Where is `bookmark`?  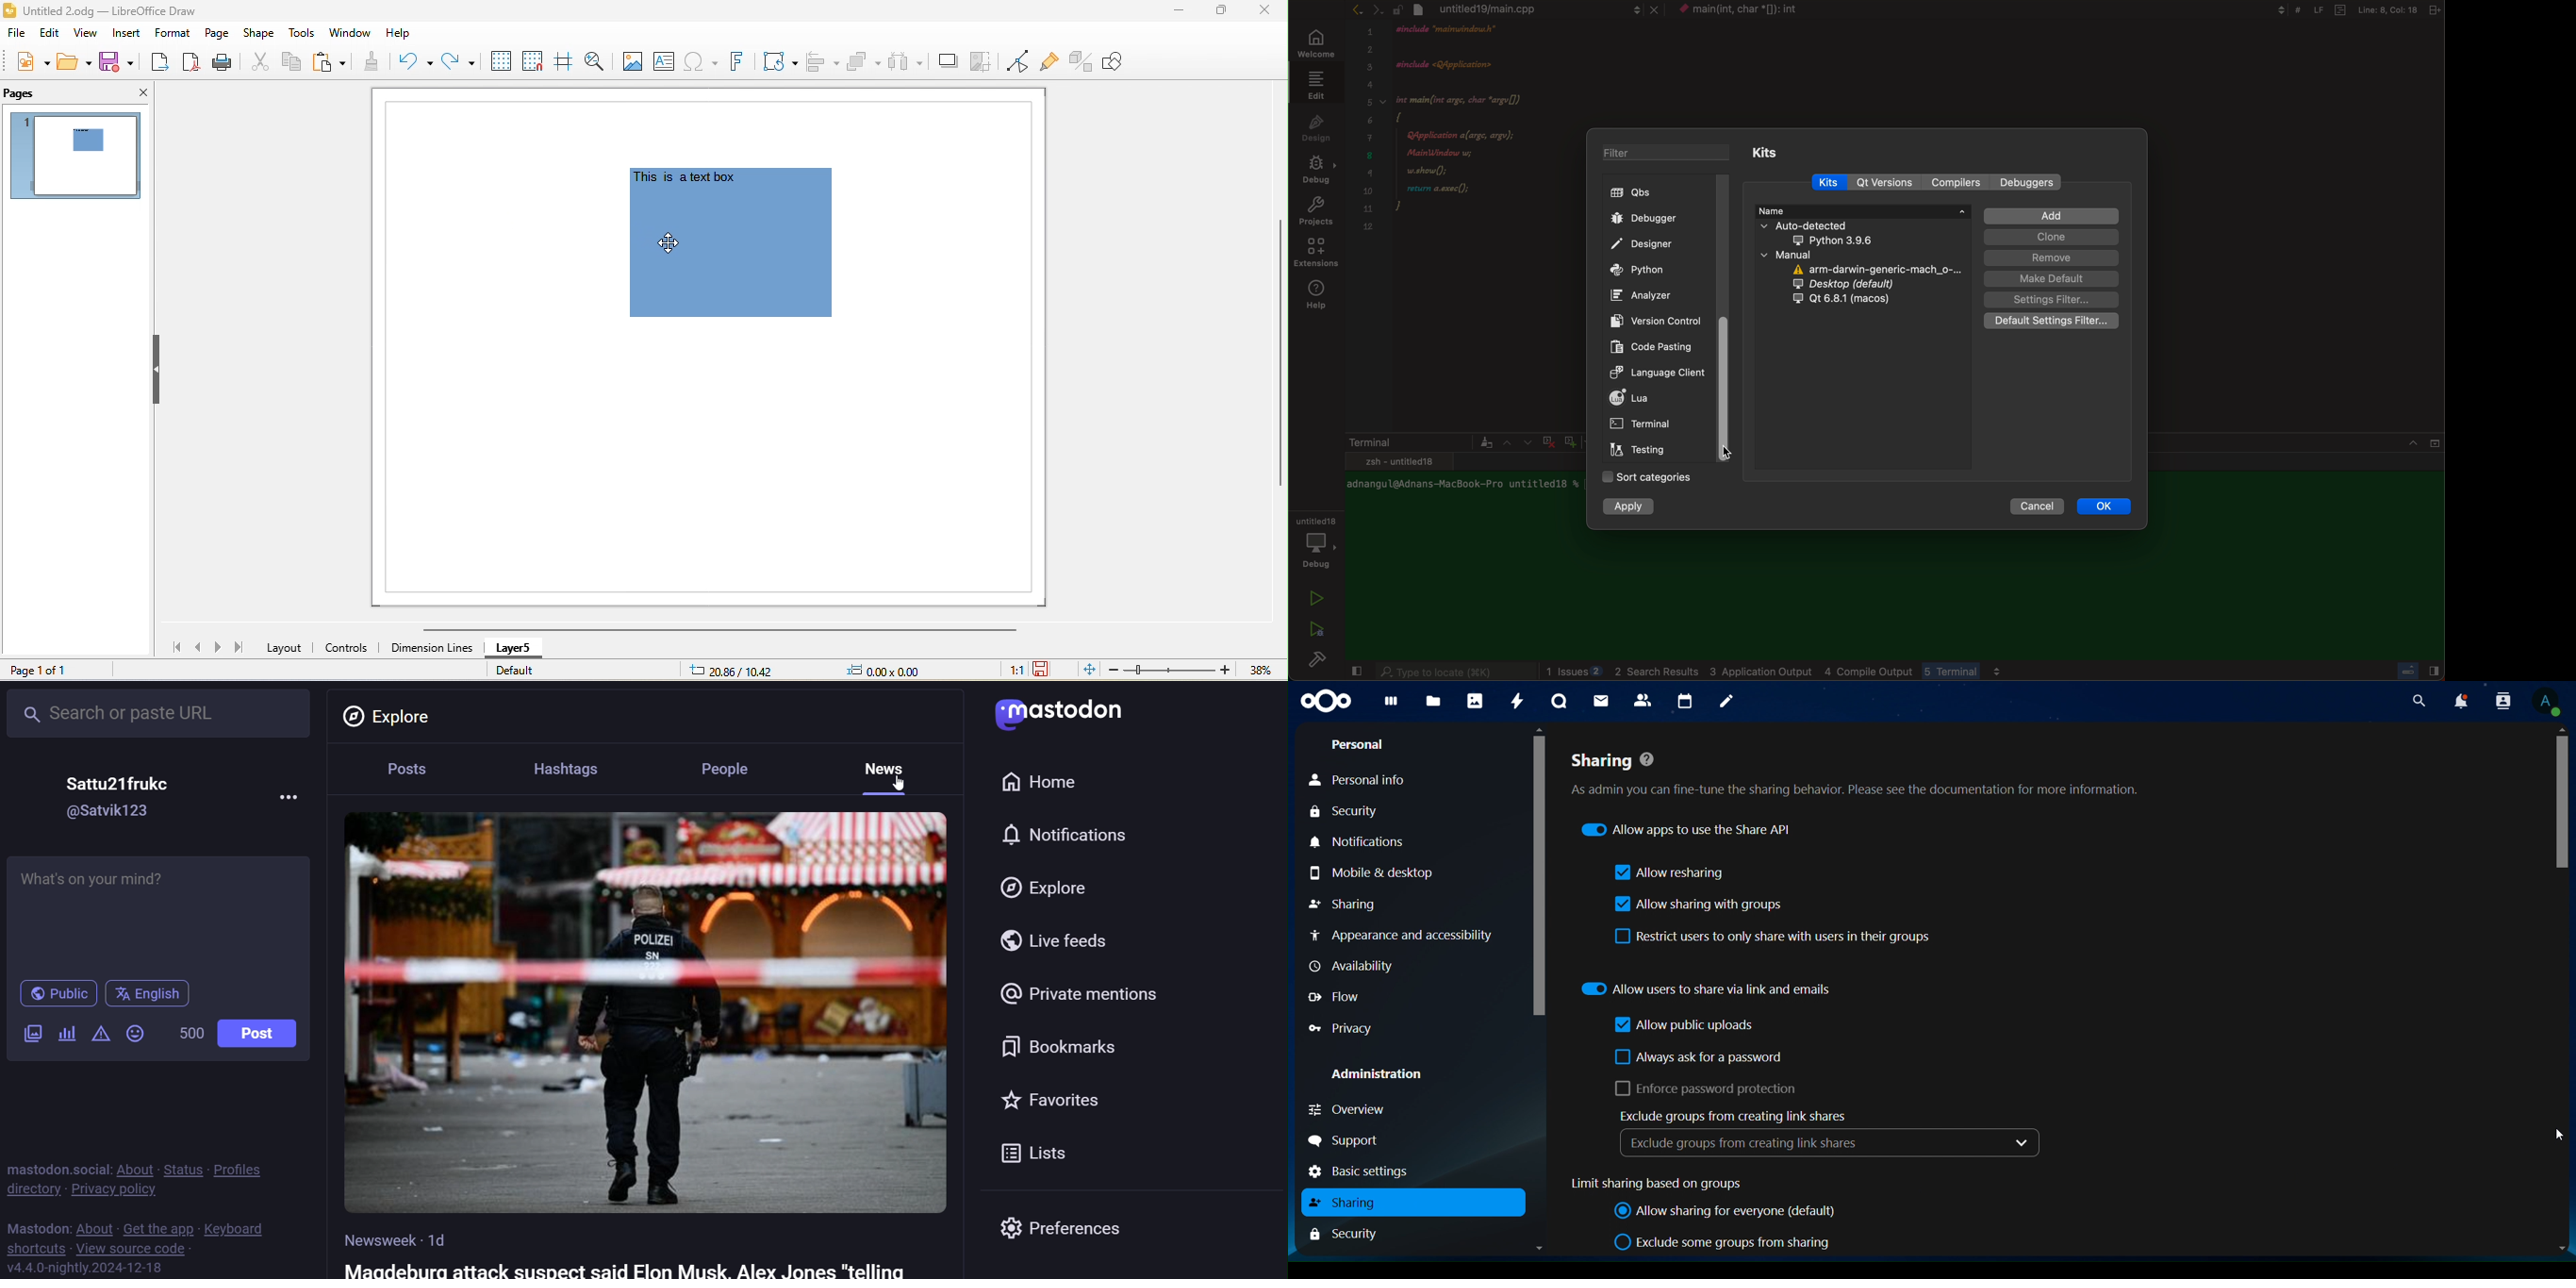 bookmark is located at coordinates (1065, 1044).